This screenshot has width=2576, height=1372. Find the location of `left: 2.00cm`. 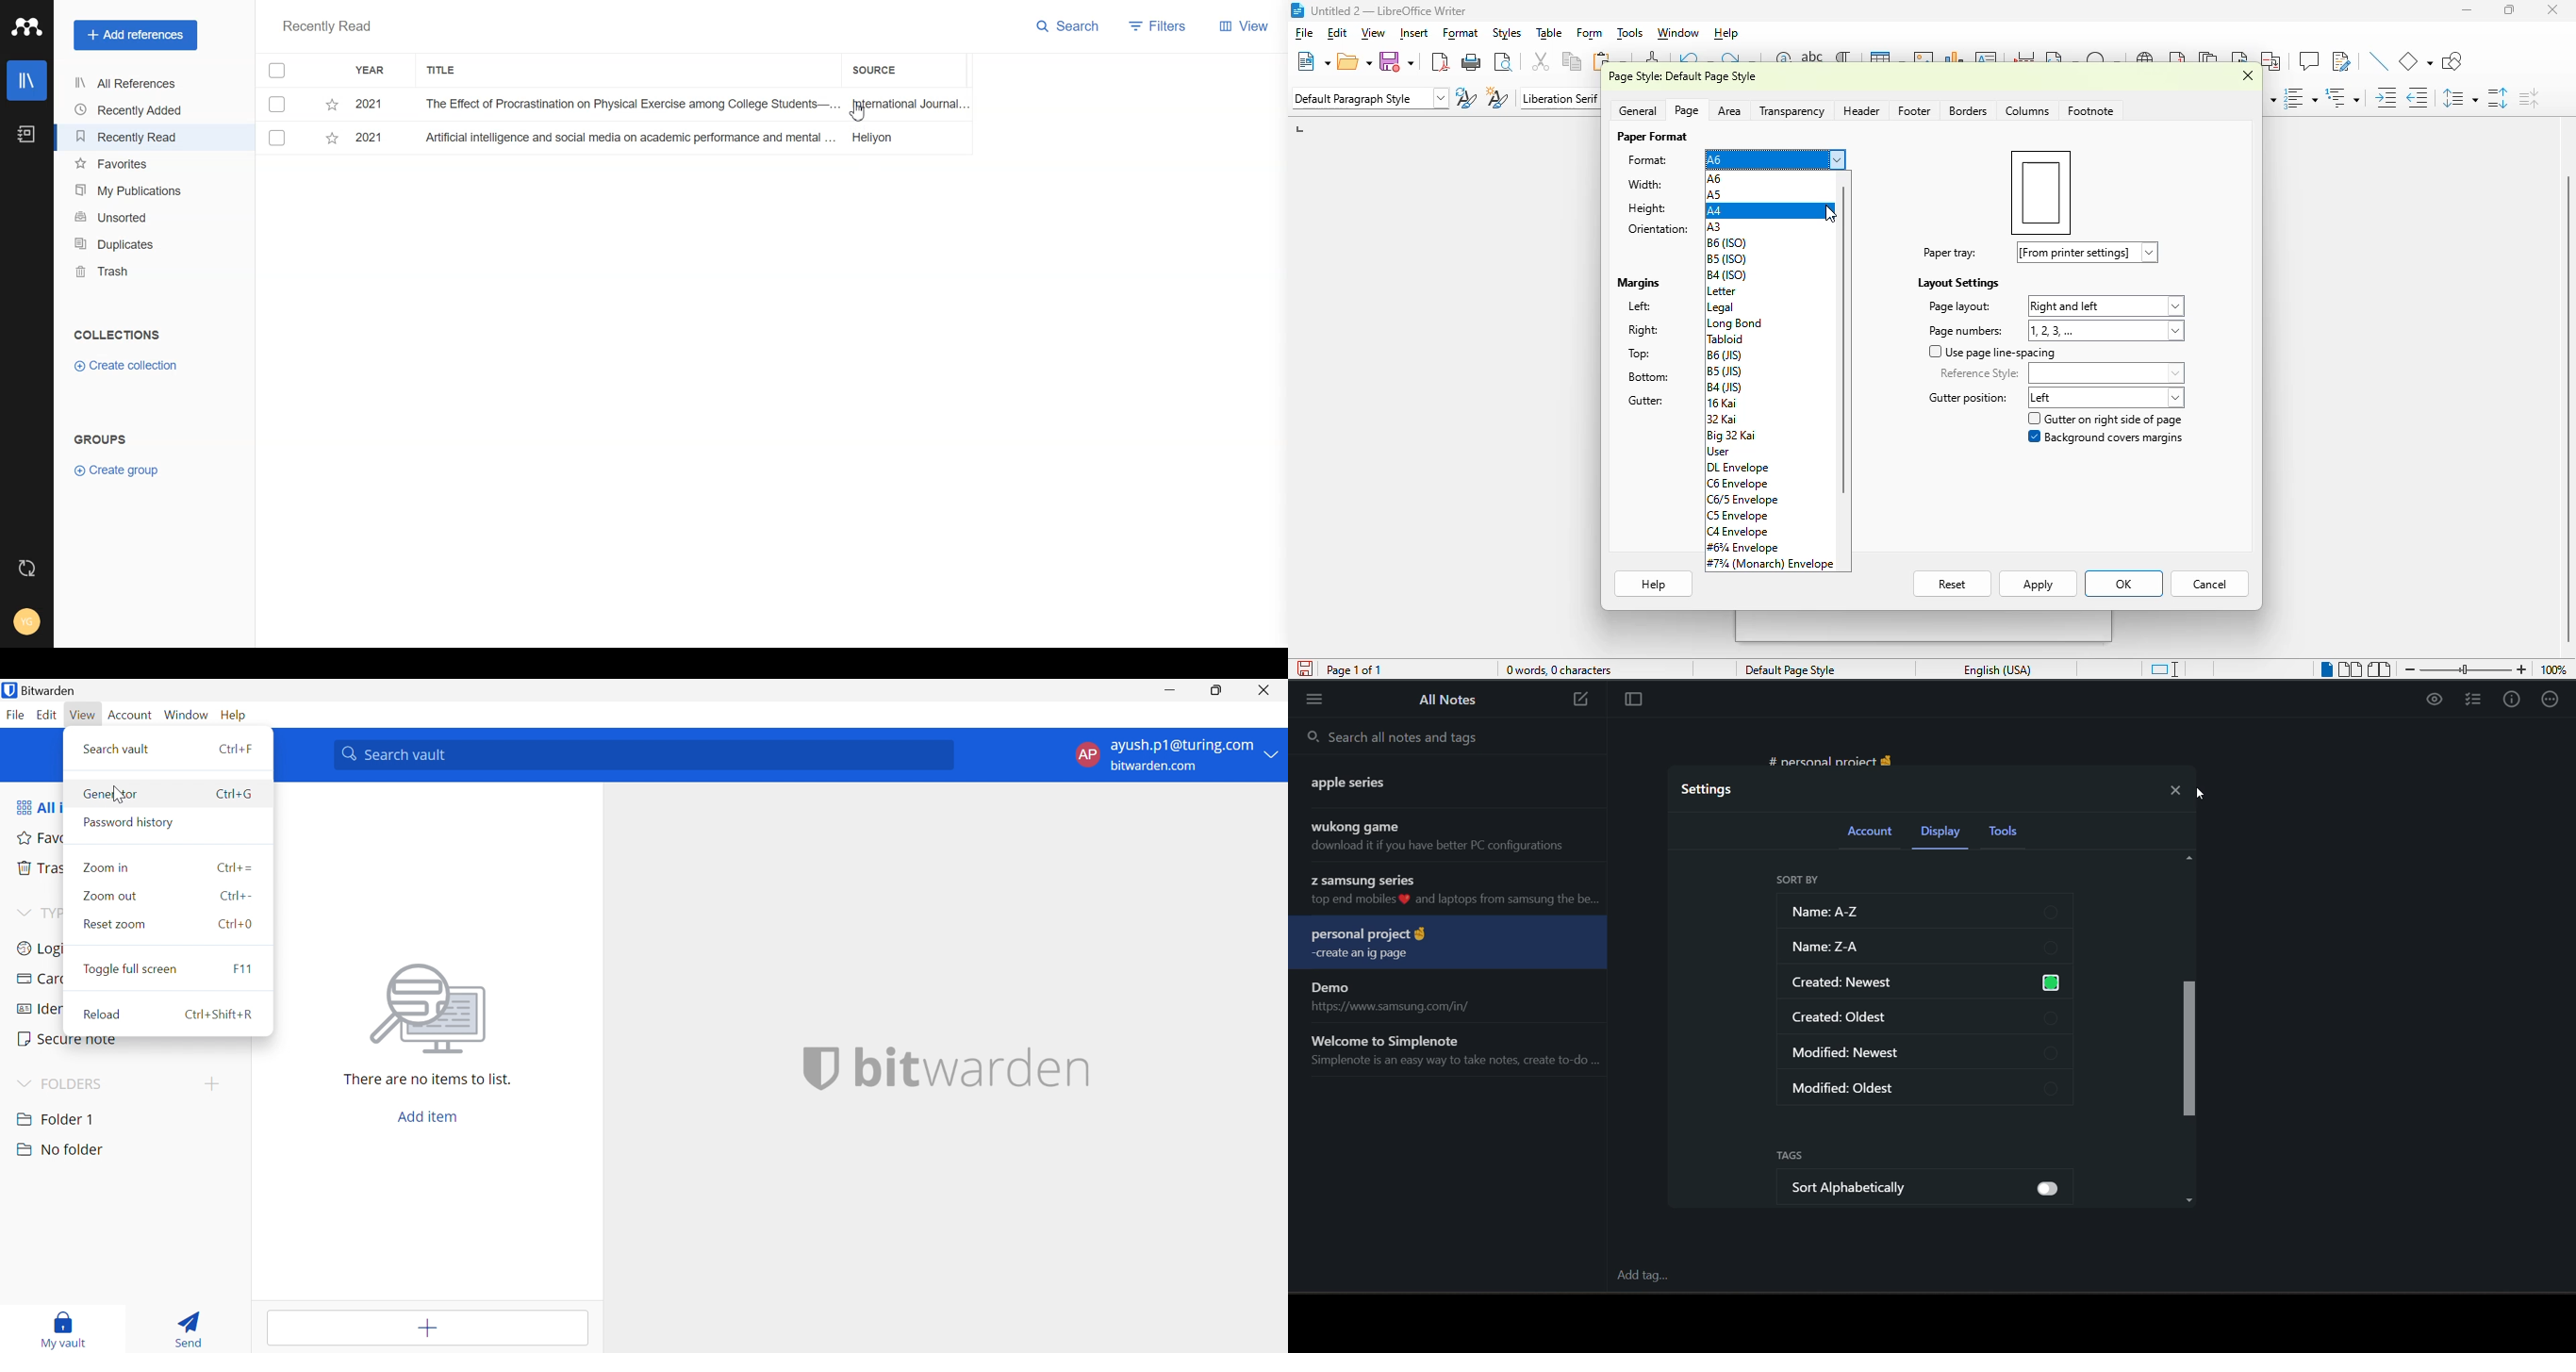

left: 2.00cm is located at coordinates (1654, 305).